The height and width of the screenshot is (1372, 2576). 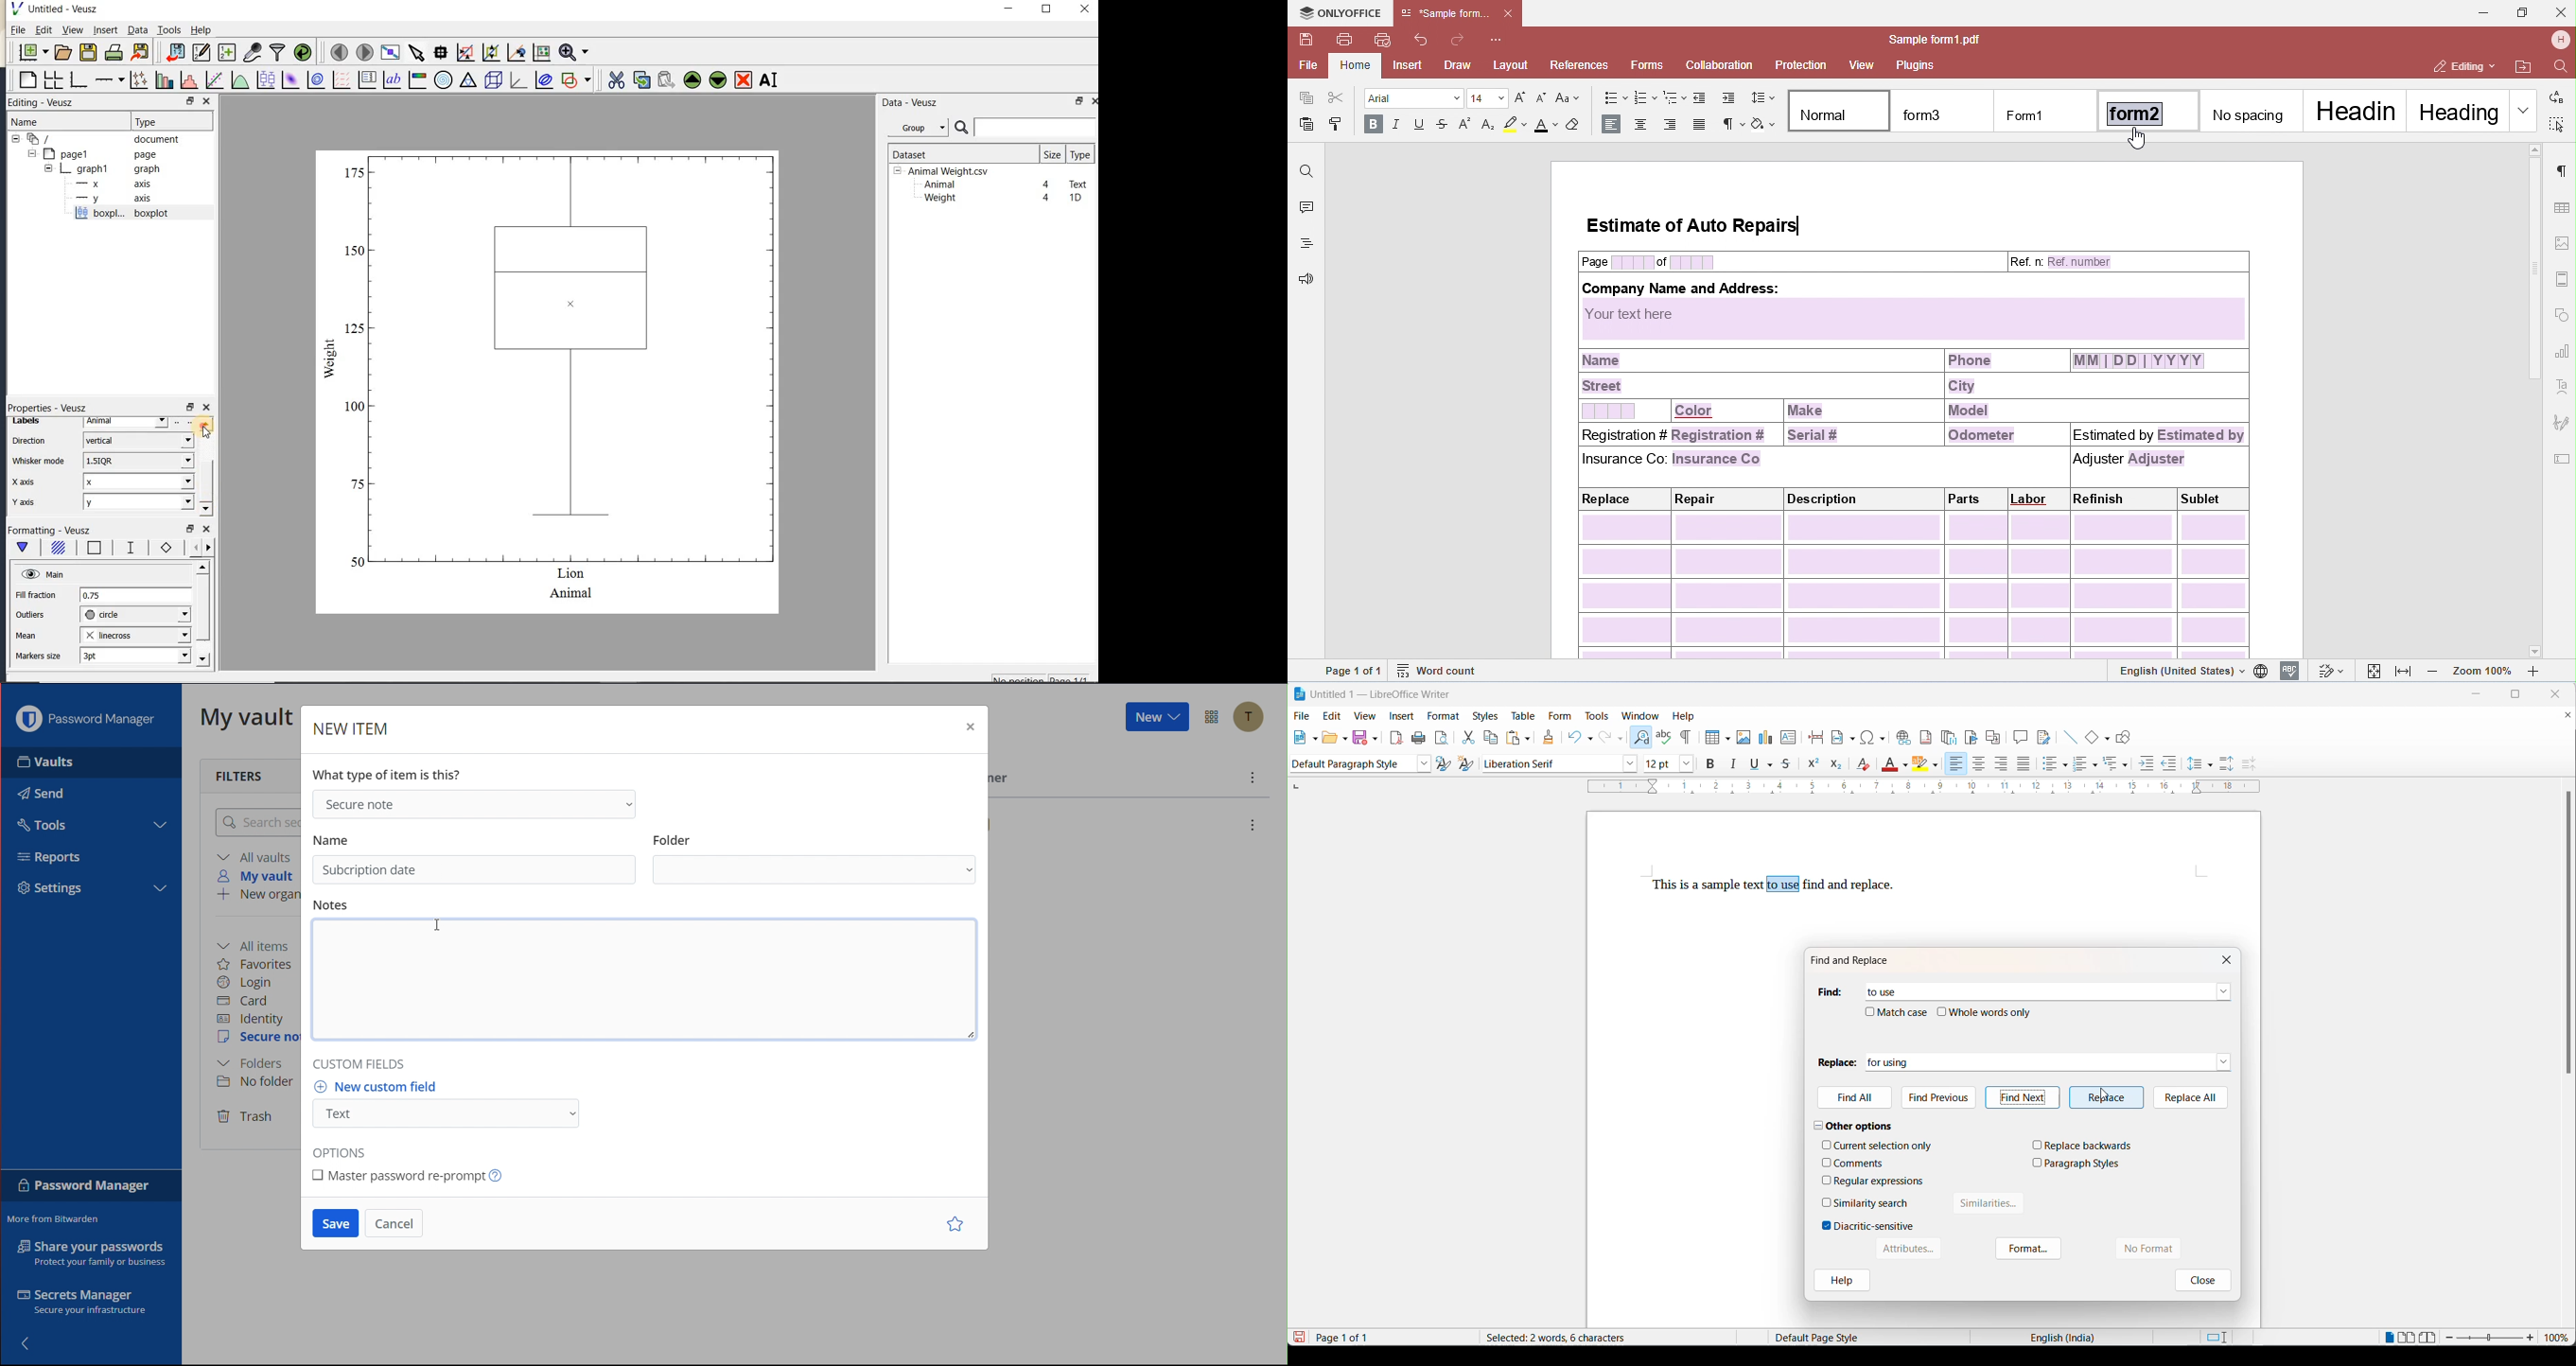 I want to click on type, so click(x=1080, y=154).